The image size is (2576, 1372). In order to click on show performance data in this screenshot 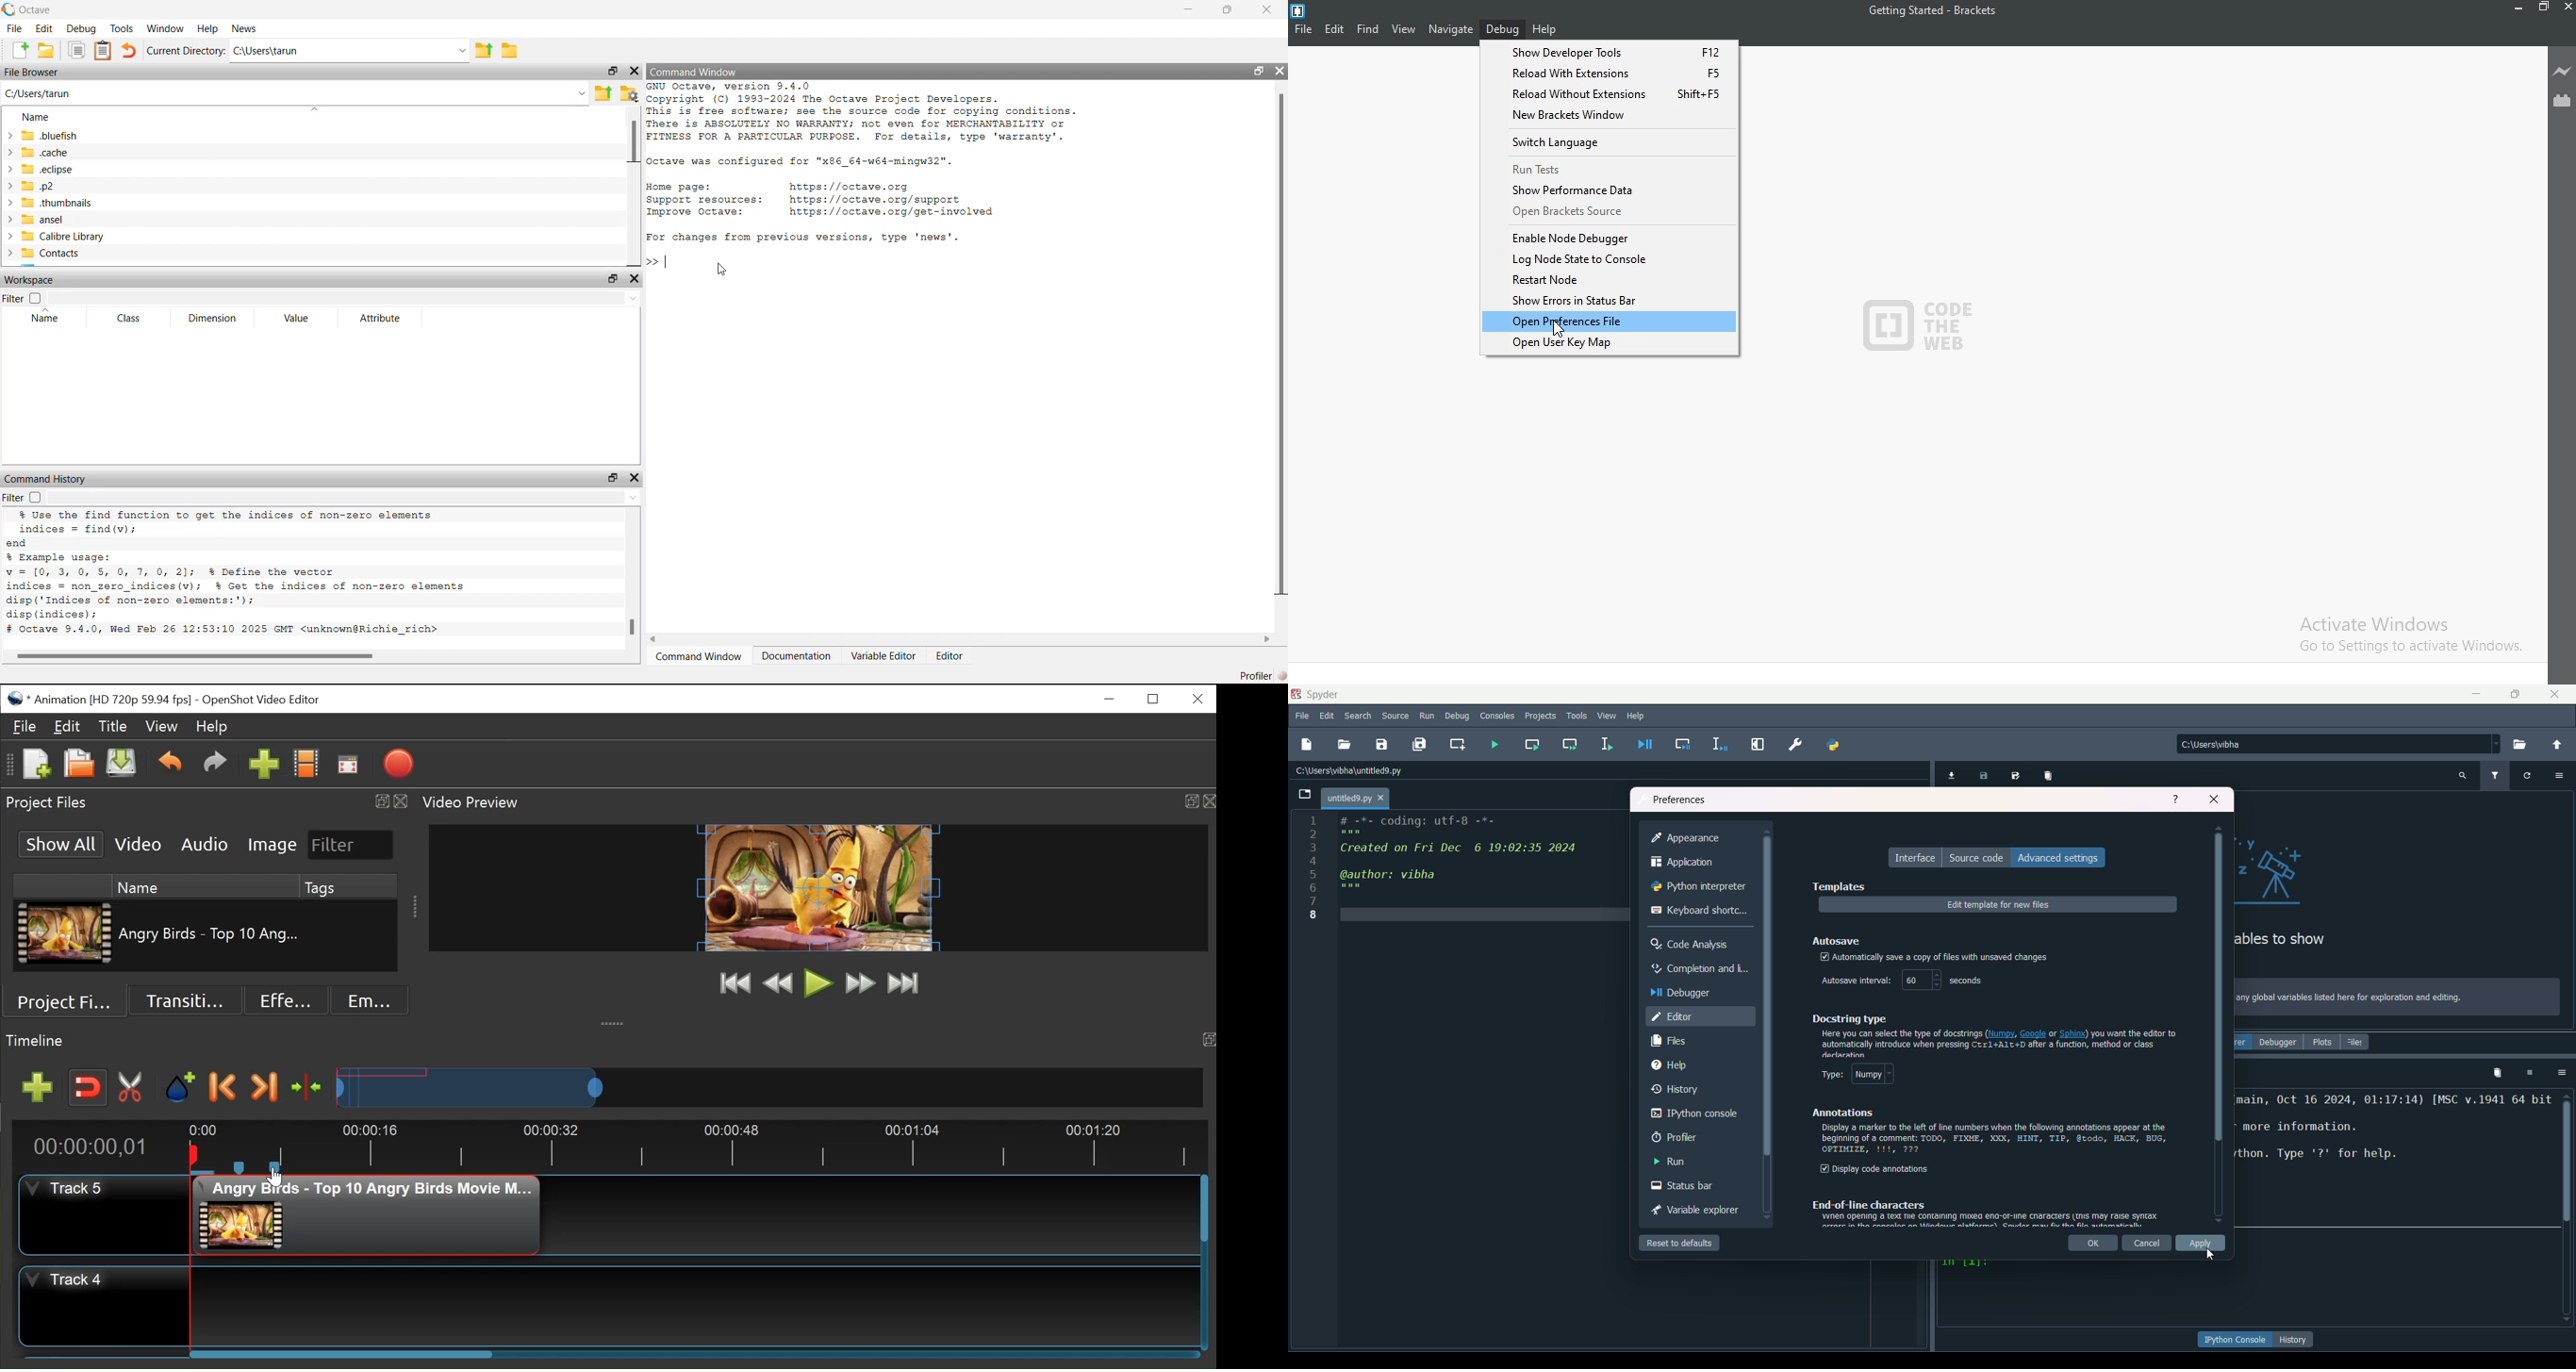, I will do `click(1608, 190)`.